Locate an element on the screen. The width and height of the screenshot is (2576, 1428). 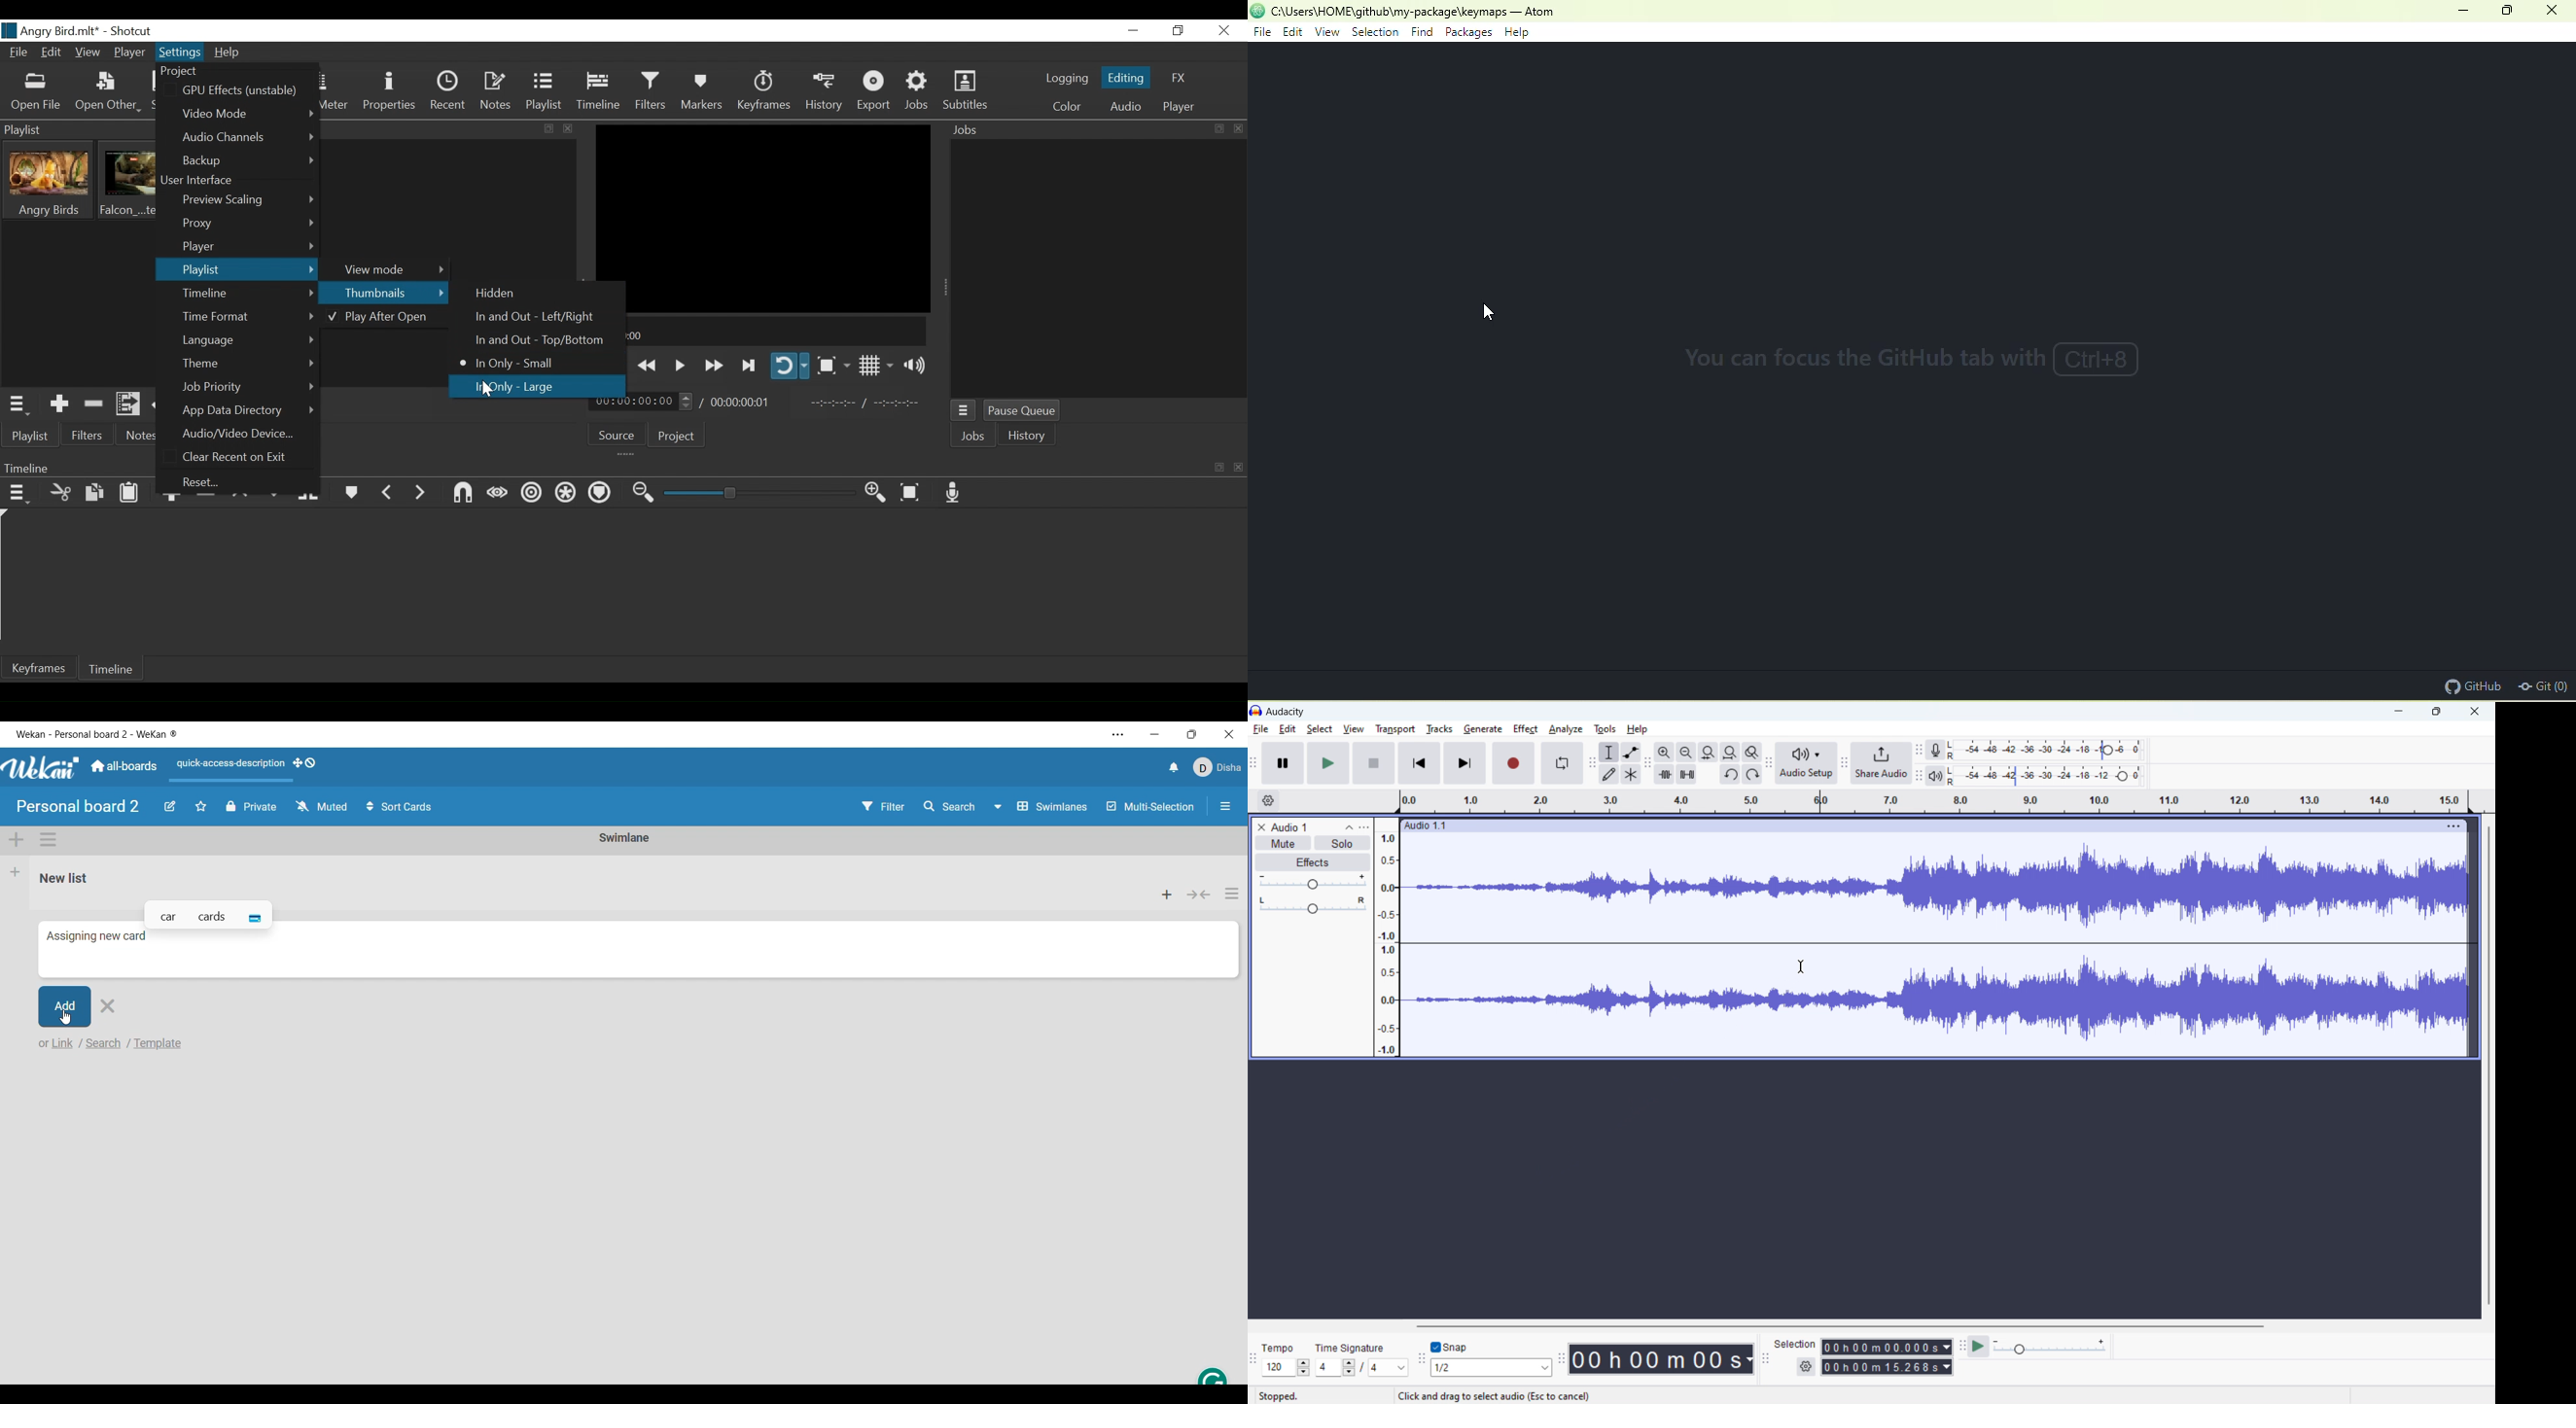
Current list is located at coordinates (581, 877).